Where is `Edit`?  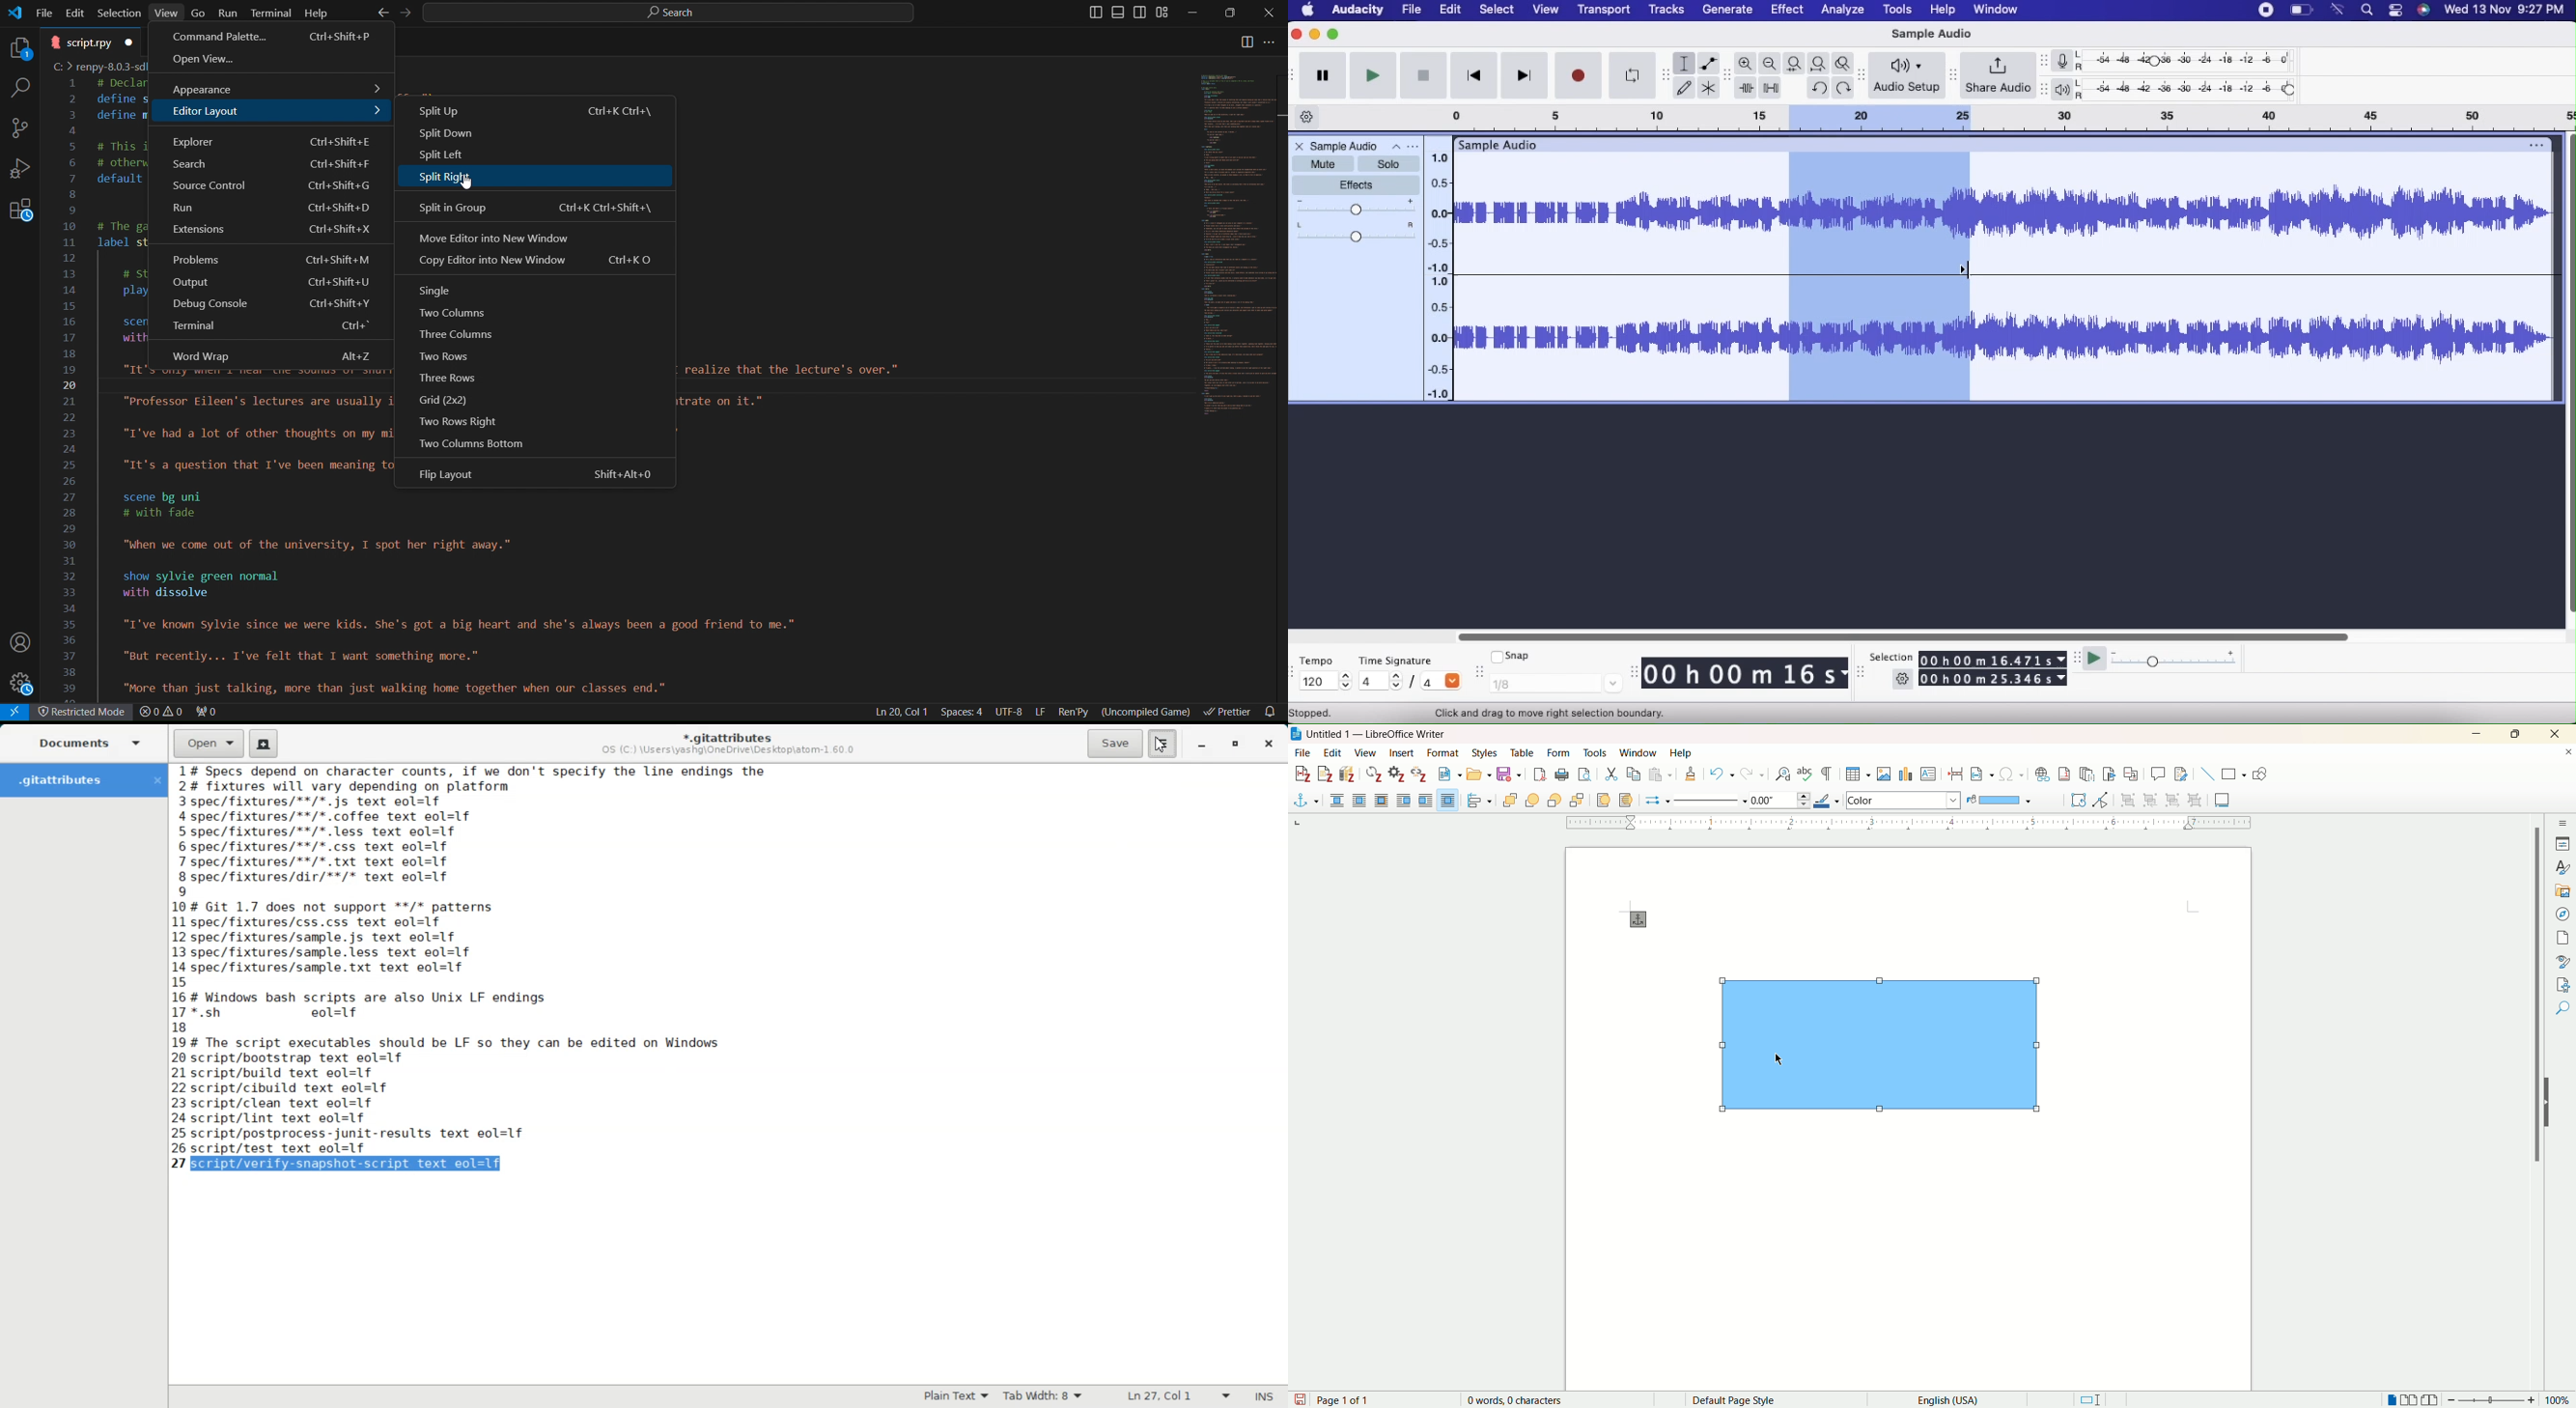 Edit is located at coordinates (1449, 9).